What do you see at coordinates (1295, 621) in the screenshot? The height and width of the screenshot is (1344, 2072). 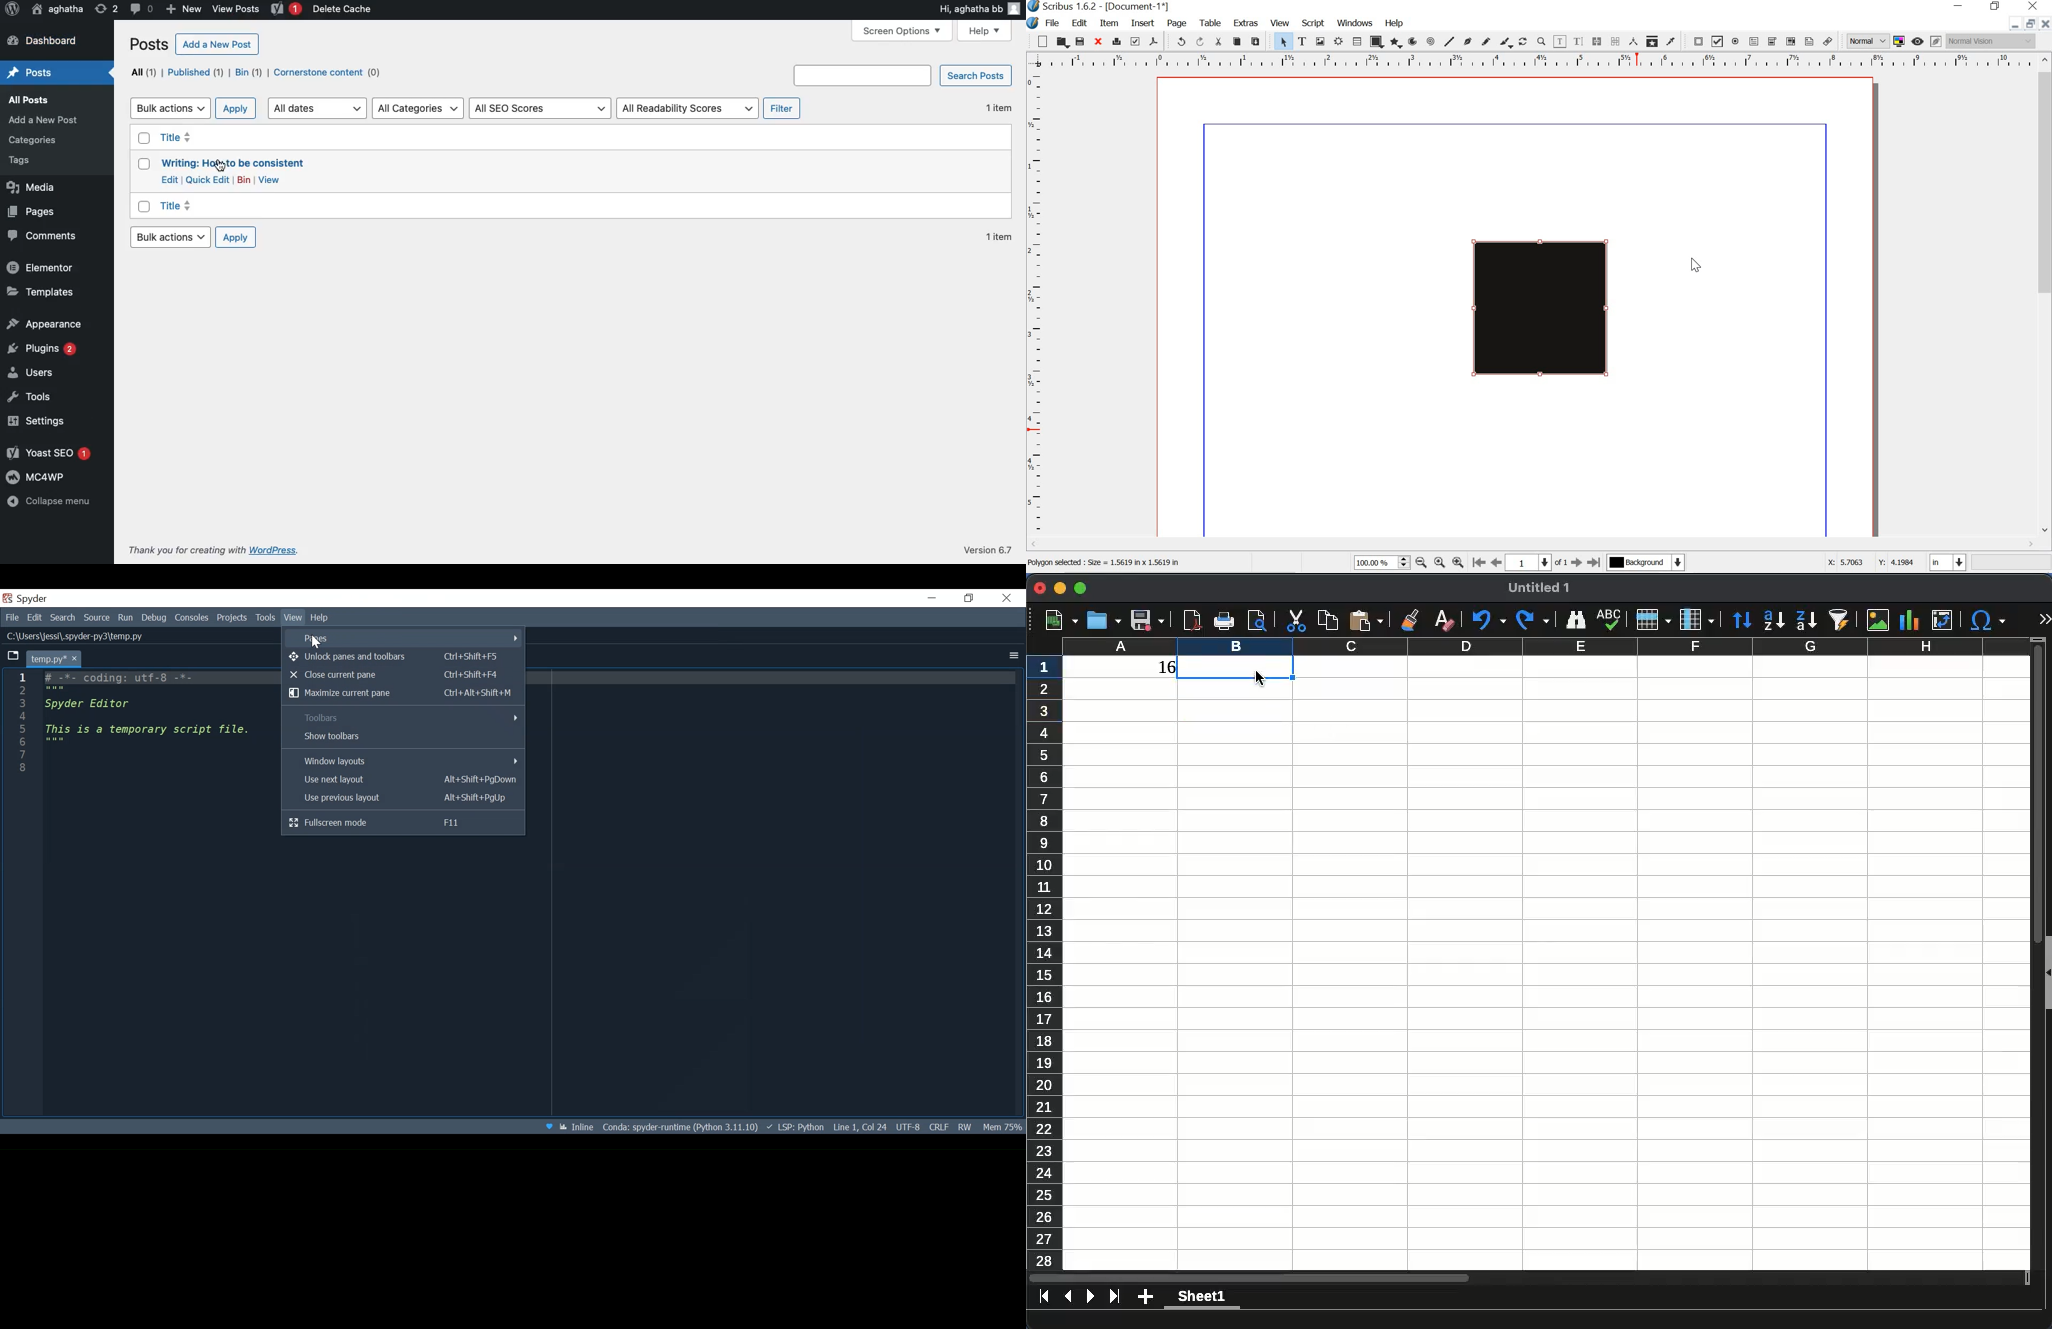 I see `cut` at bounding box center [1295, 621].